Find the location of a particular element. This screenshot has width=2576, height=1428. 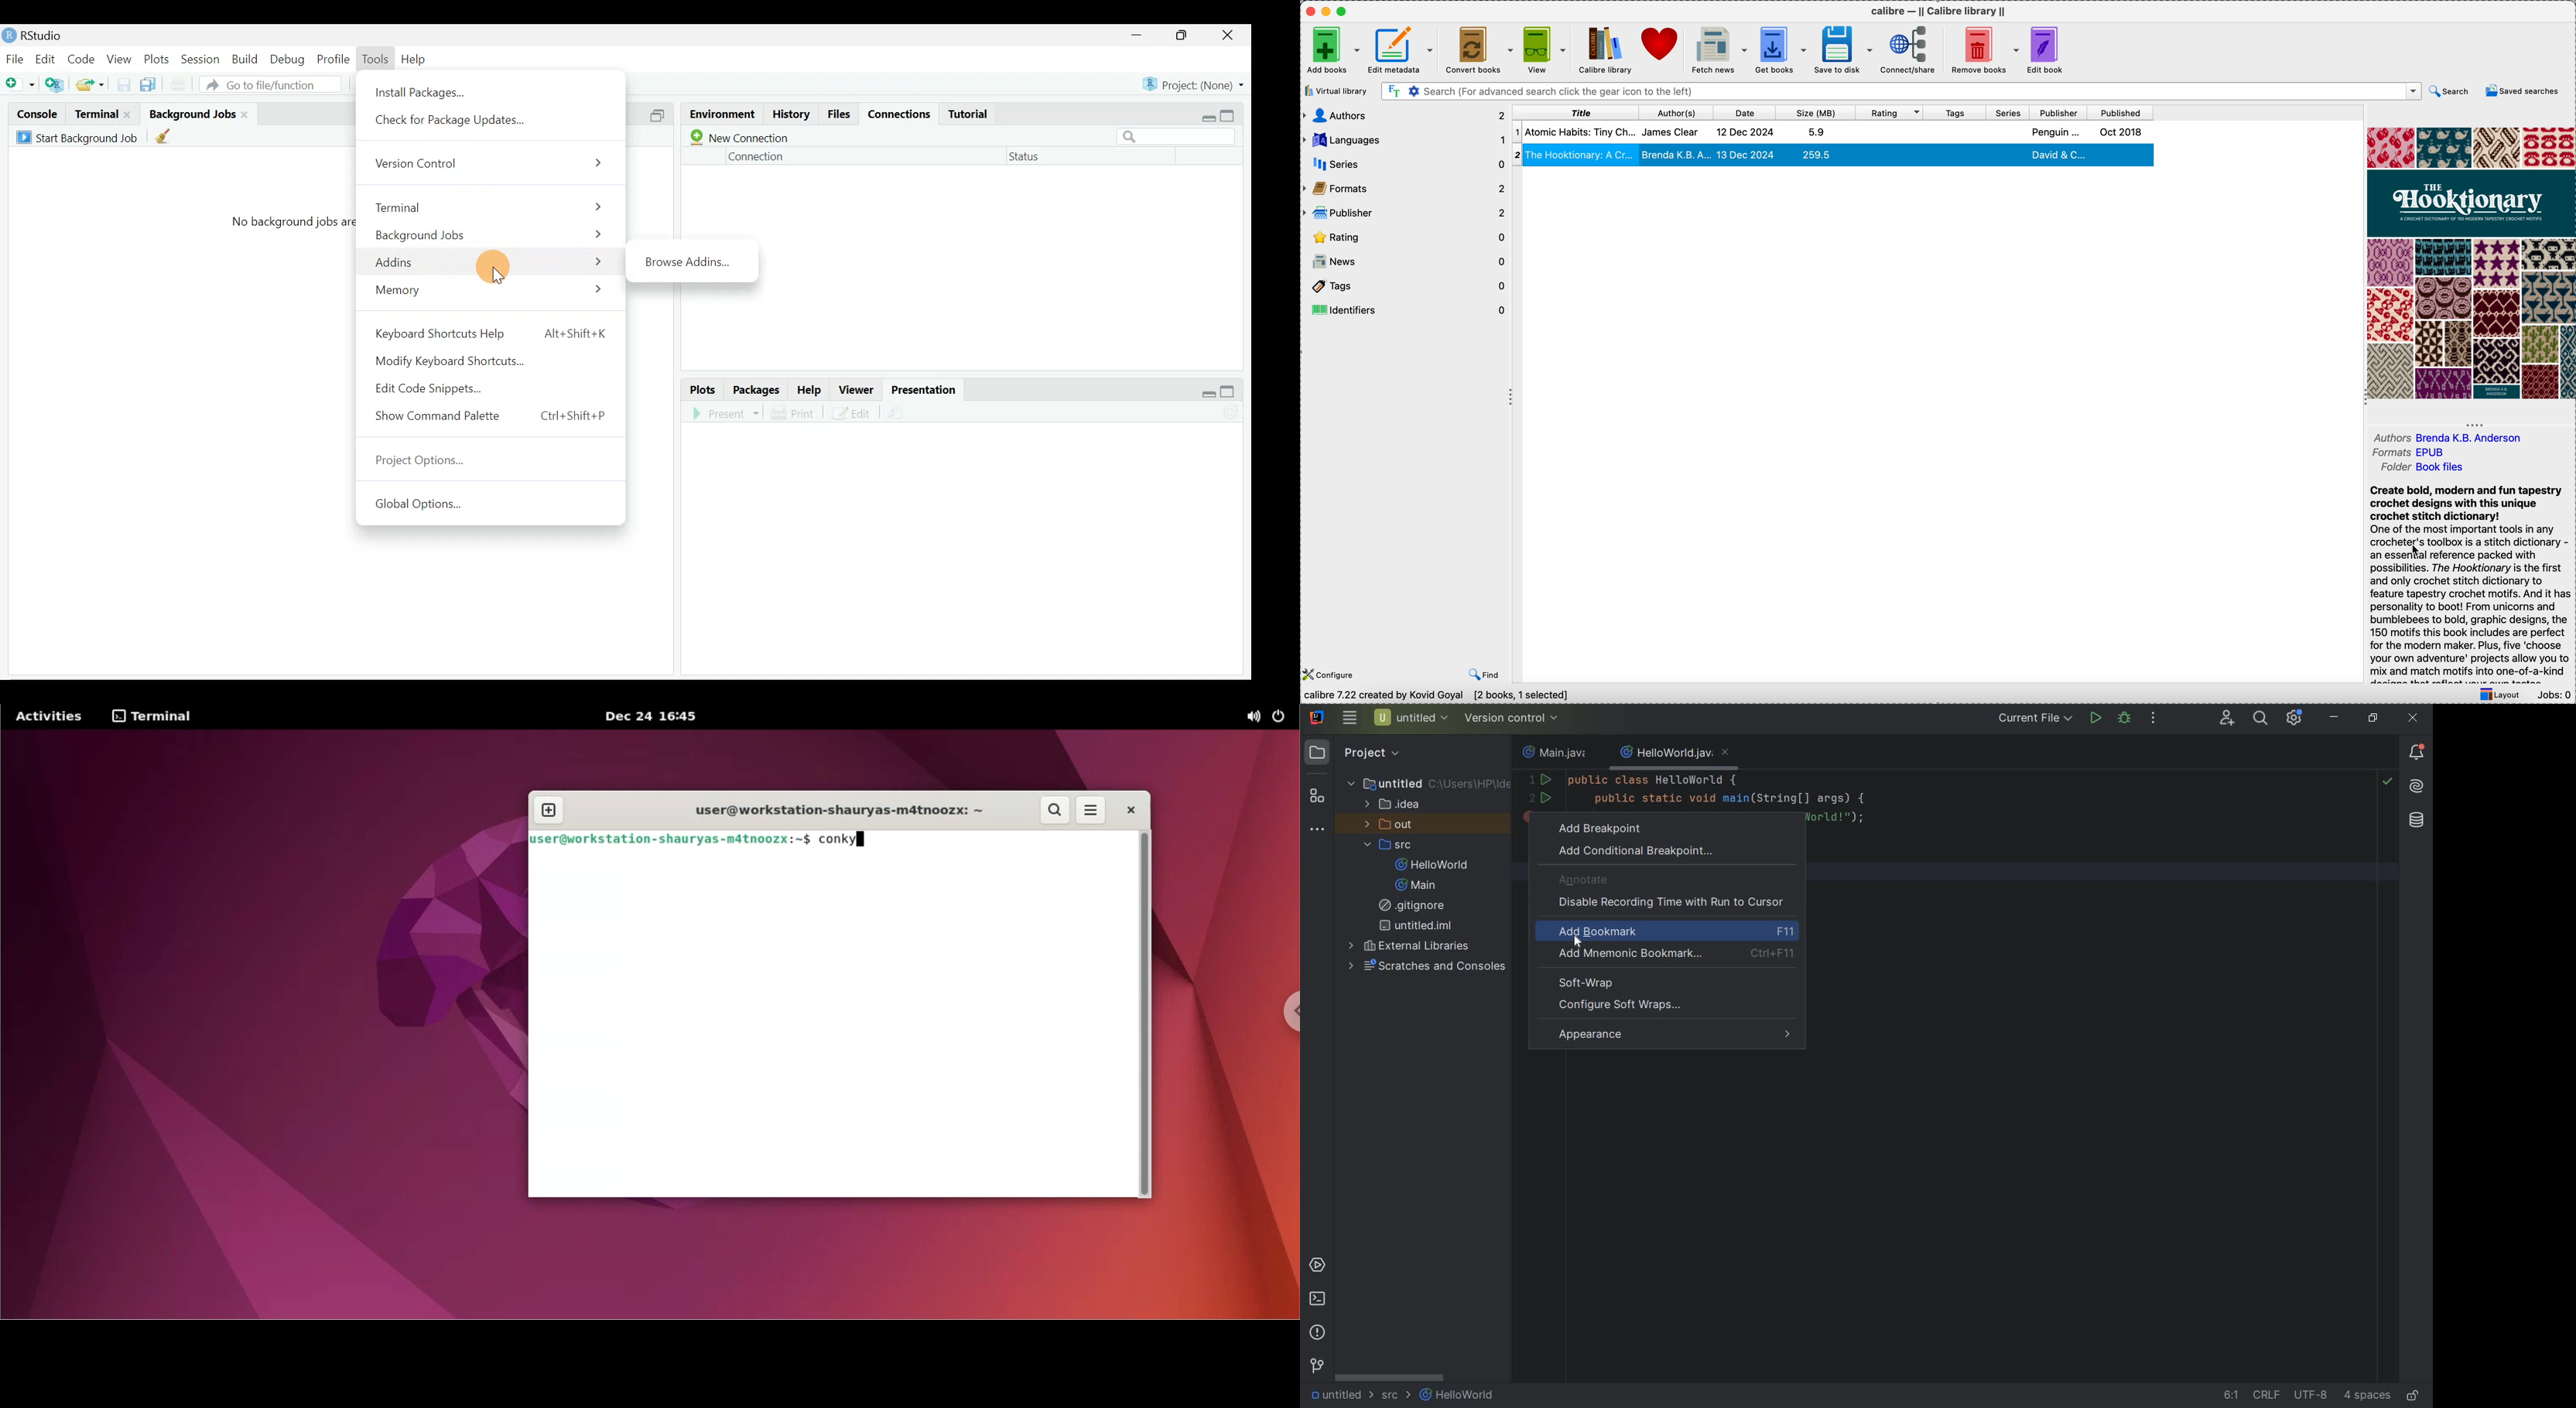

rating is located at coordinates (1407, 236).